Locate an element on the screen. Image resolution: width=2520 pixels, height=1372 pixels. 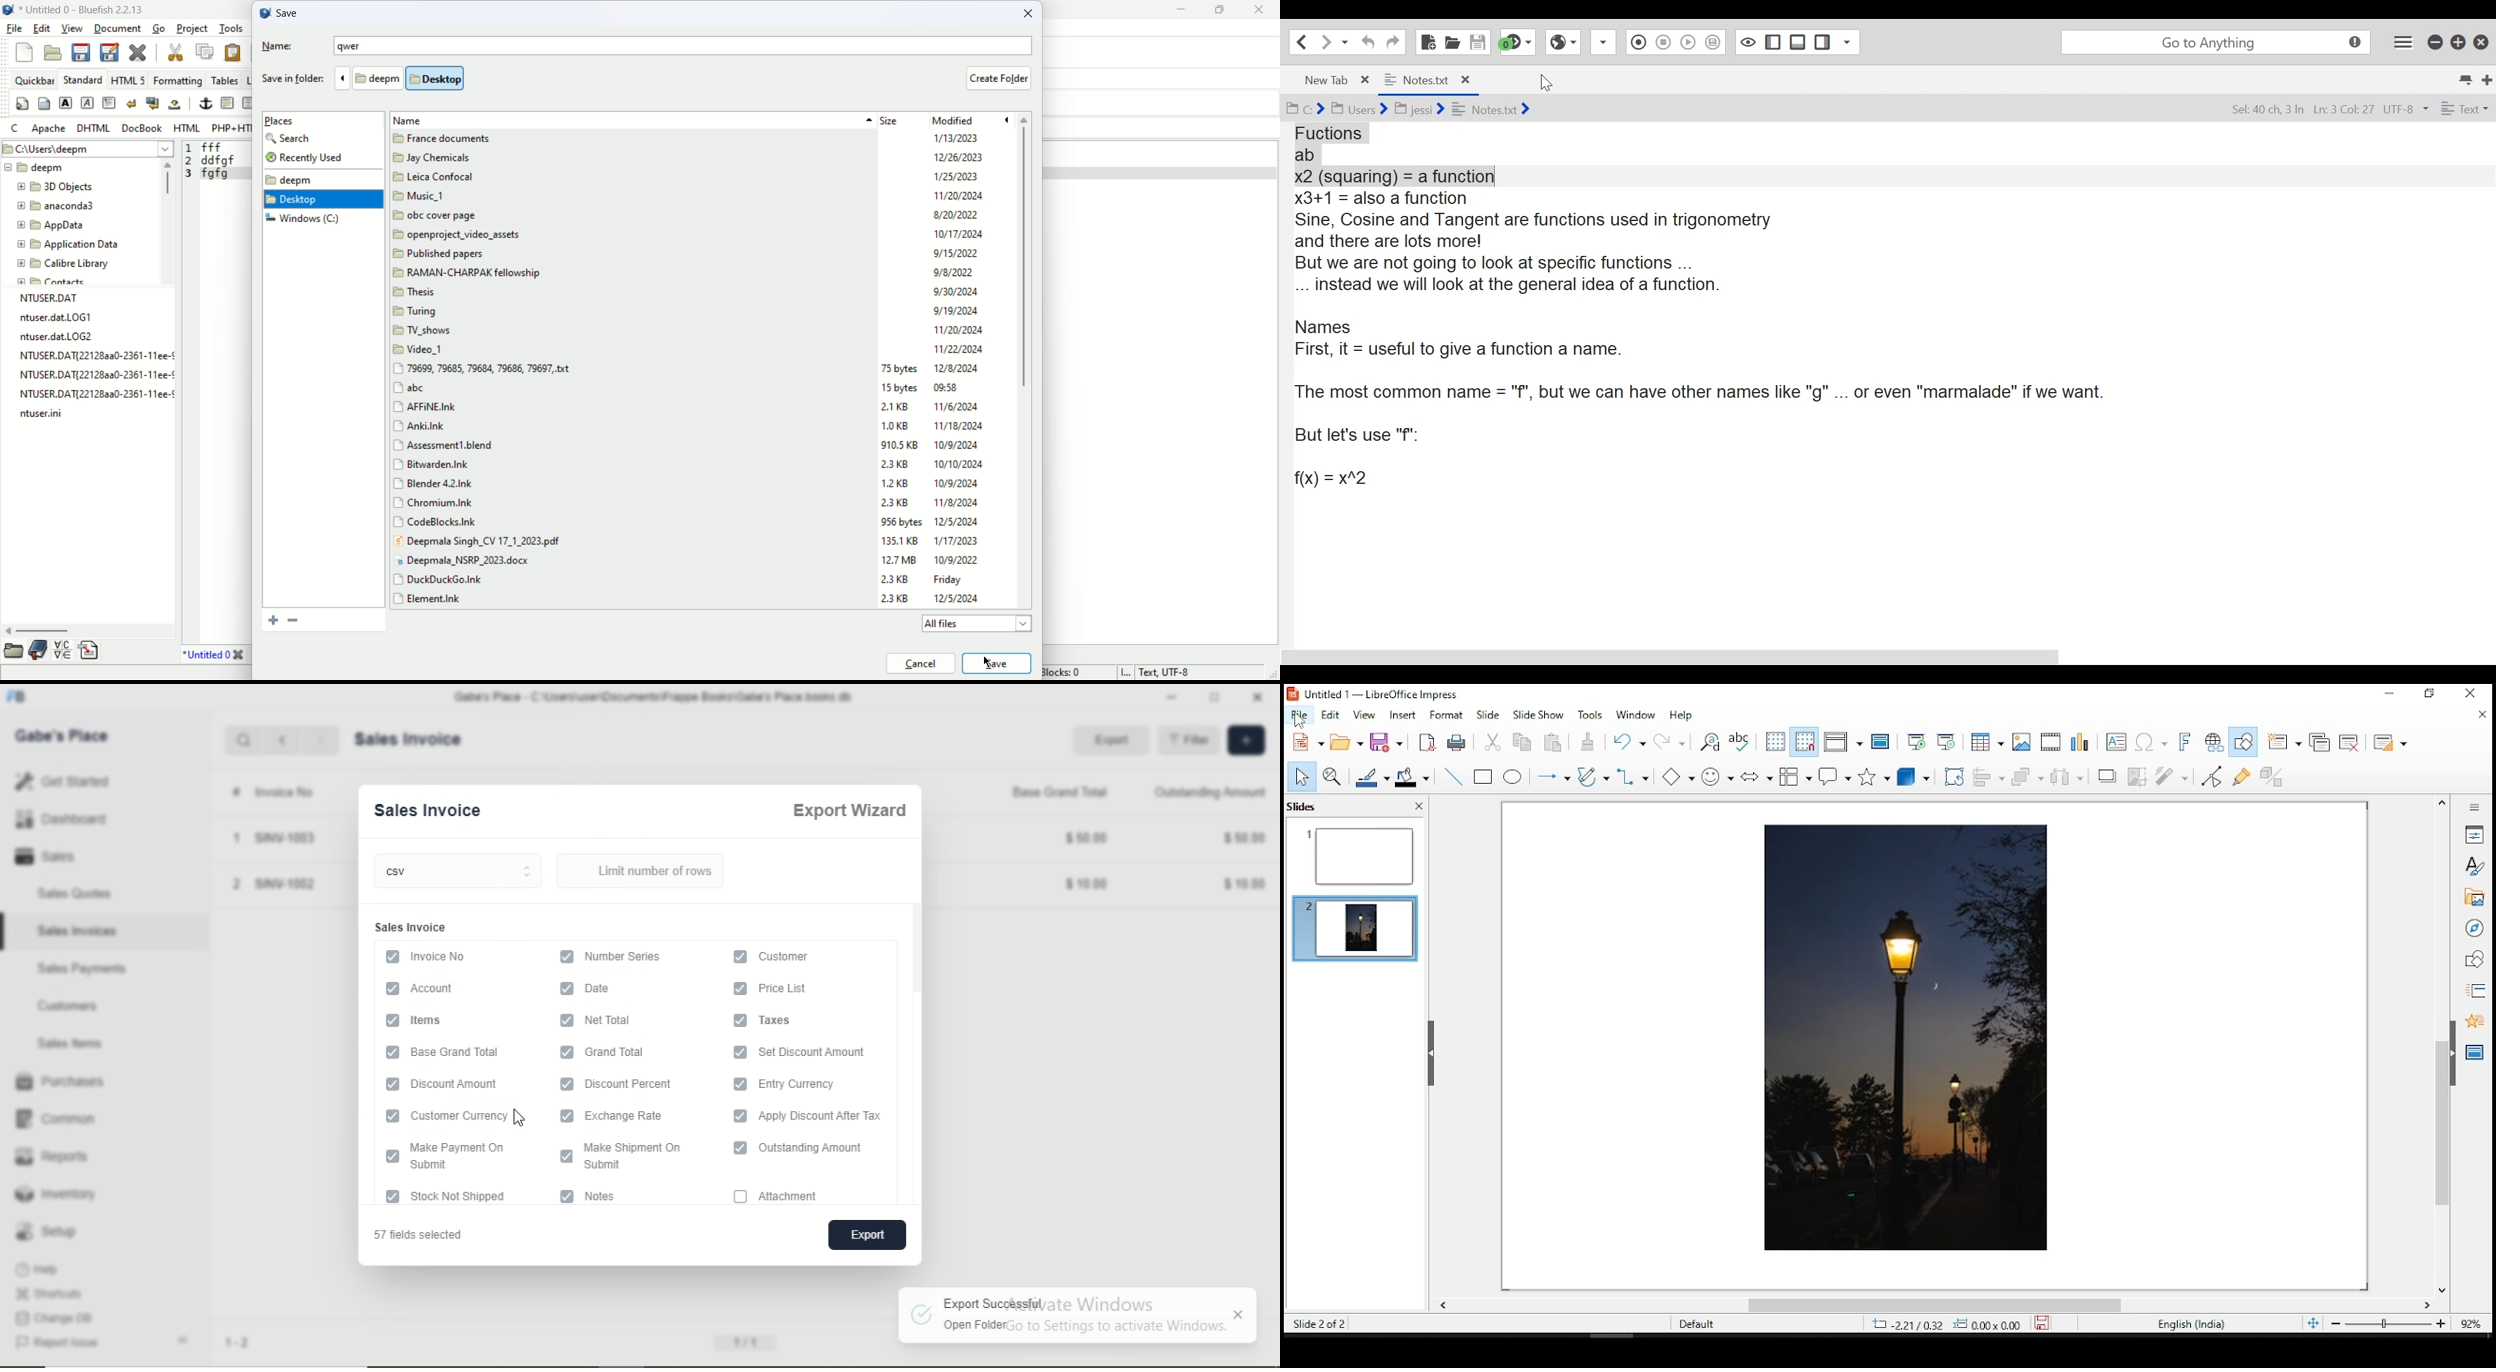
2 SINV-1002 is located at coordinates (273, 883).